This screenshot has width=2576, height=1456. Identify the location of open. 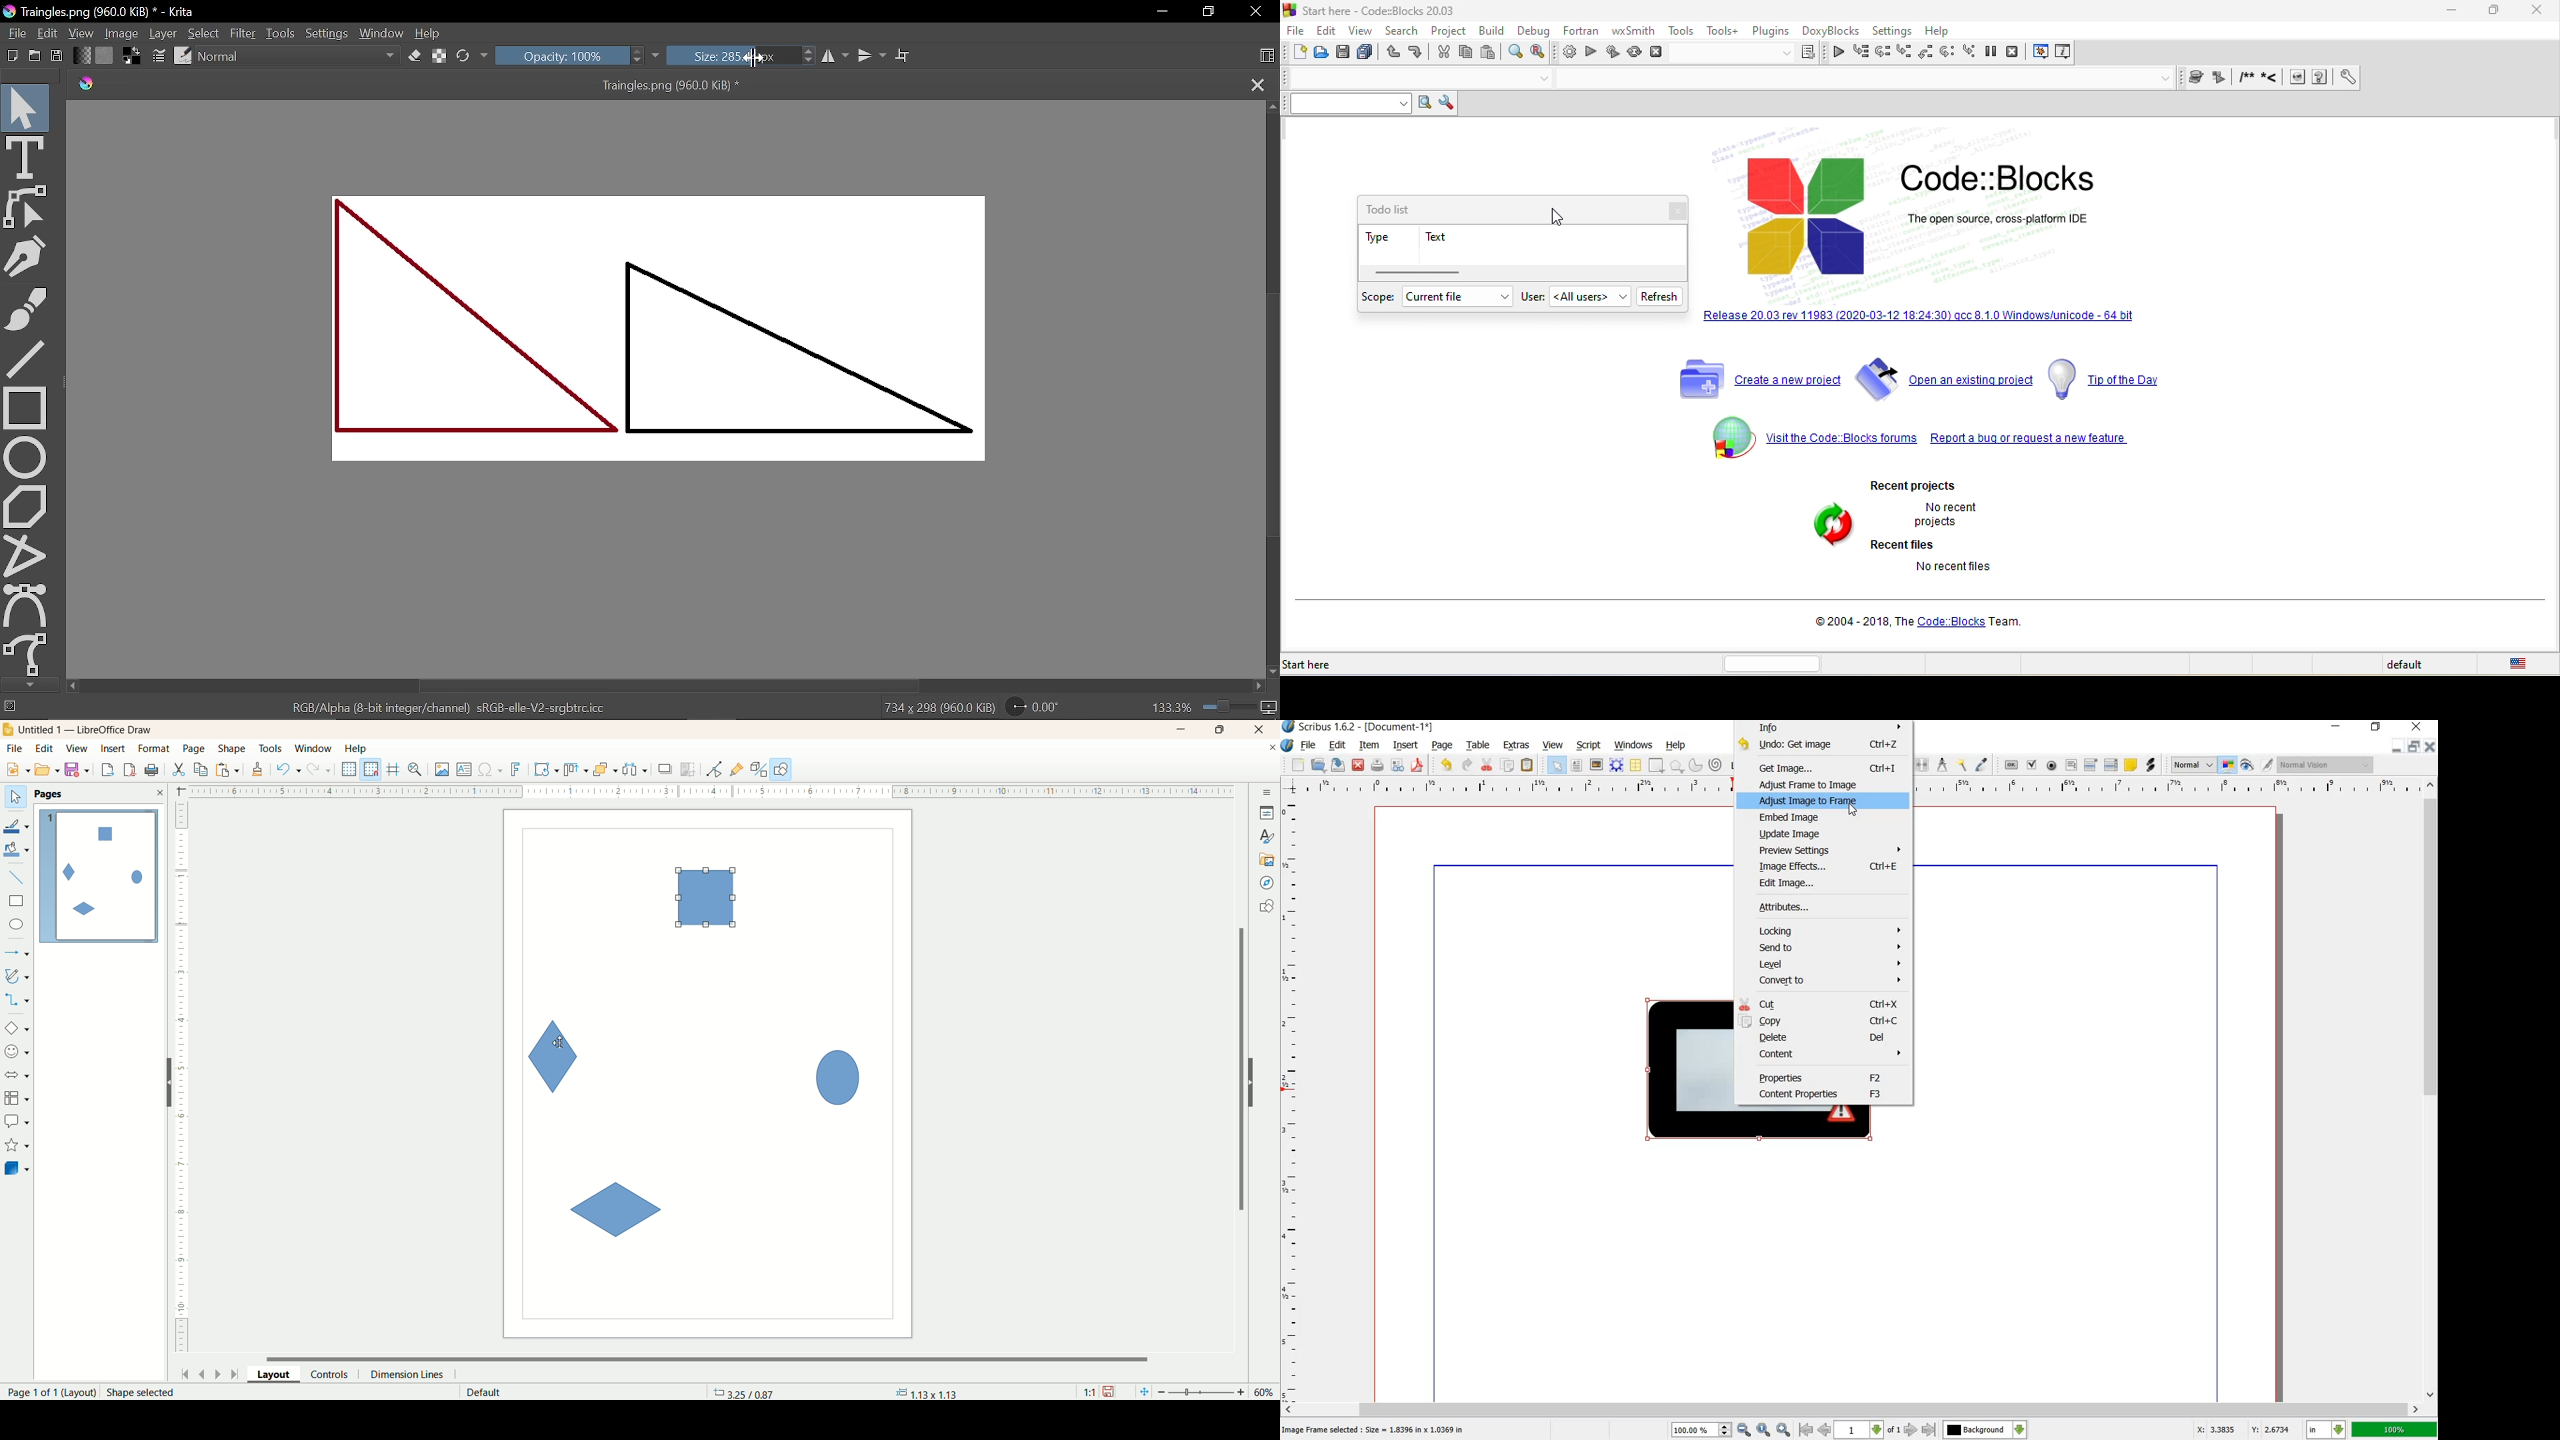
(47, 769).